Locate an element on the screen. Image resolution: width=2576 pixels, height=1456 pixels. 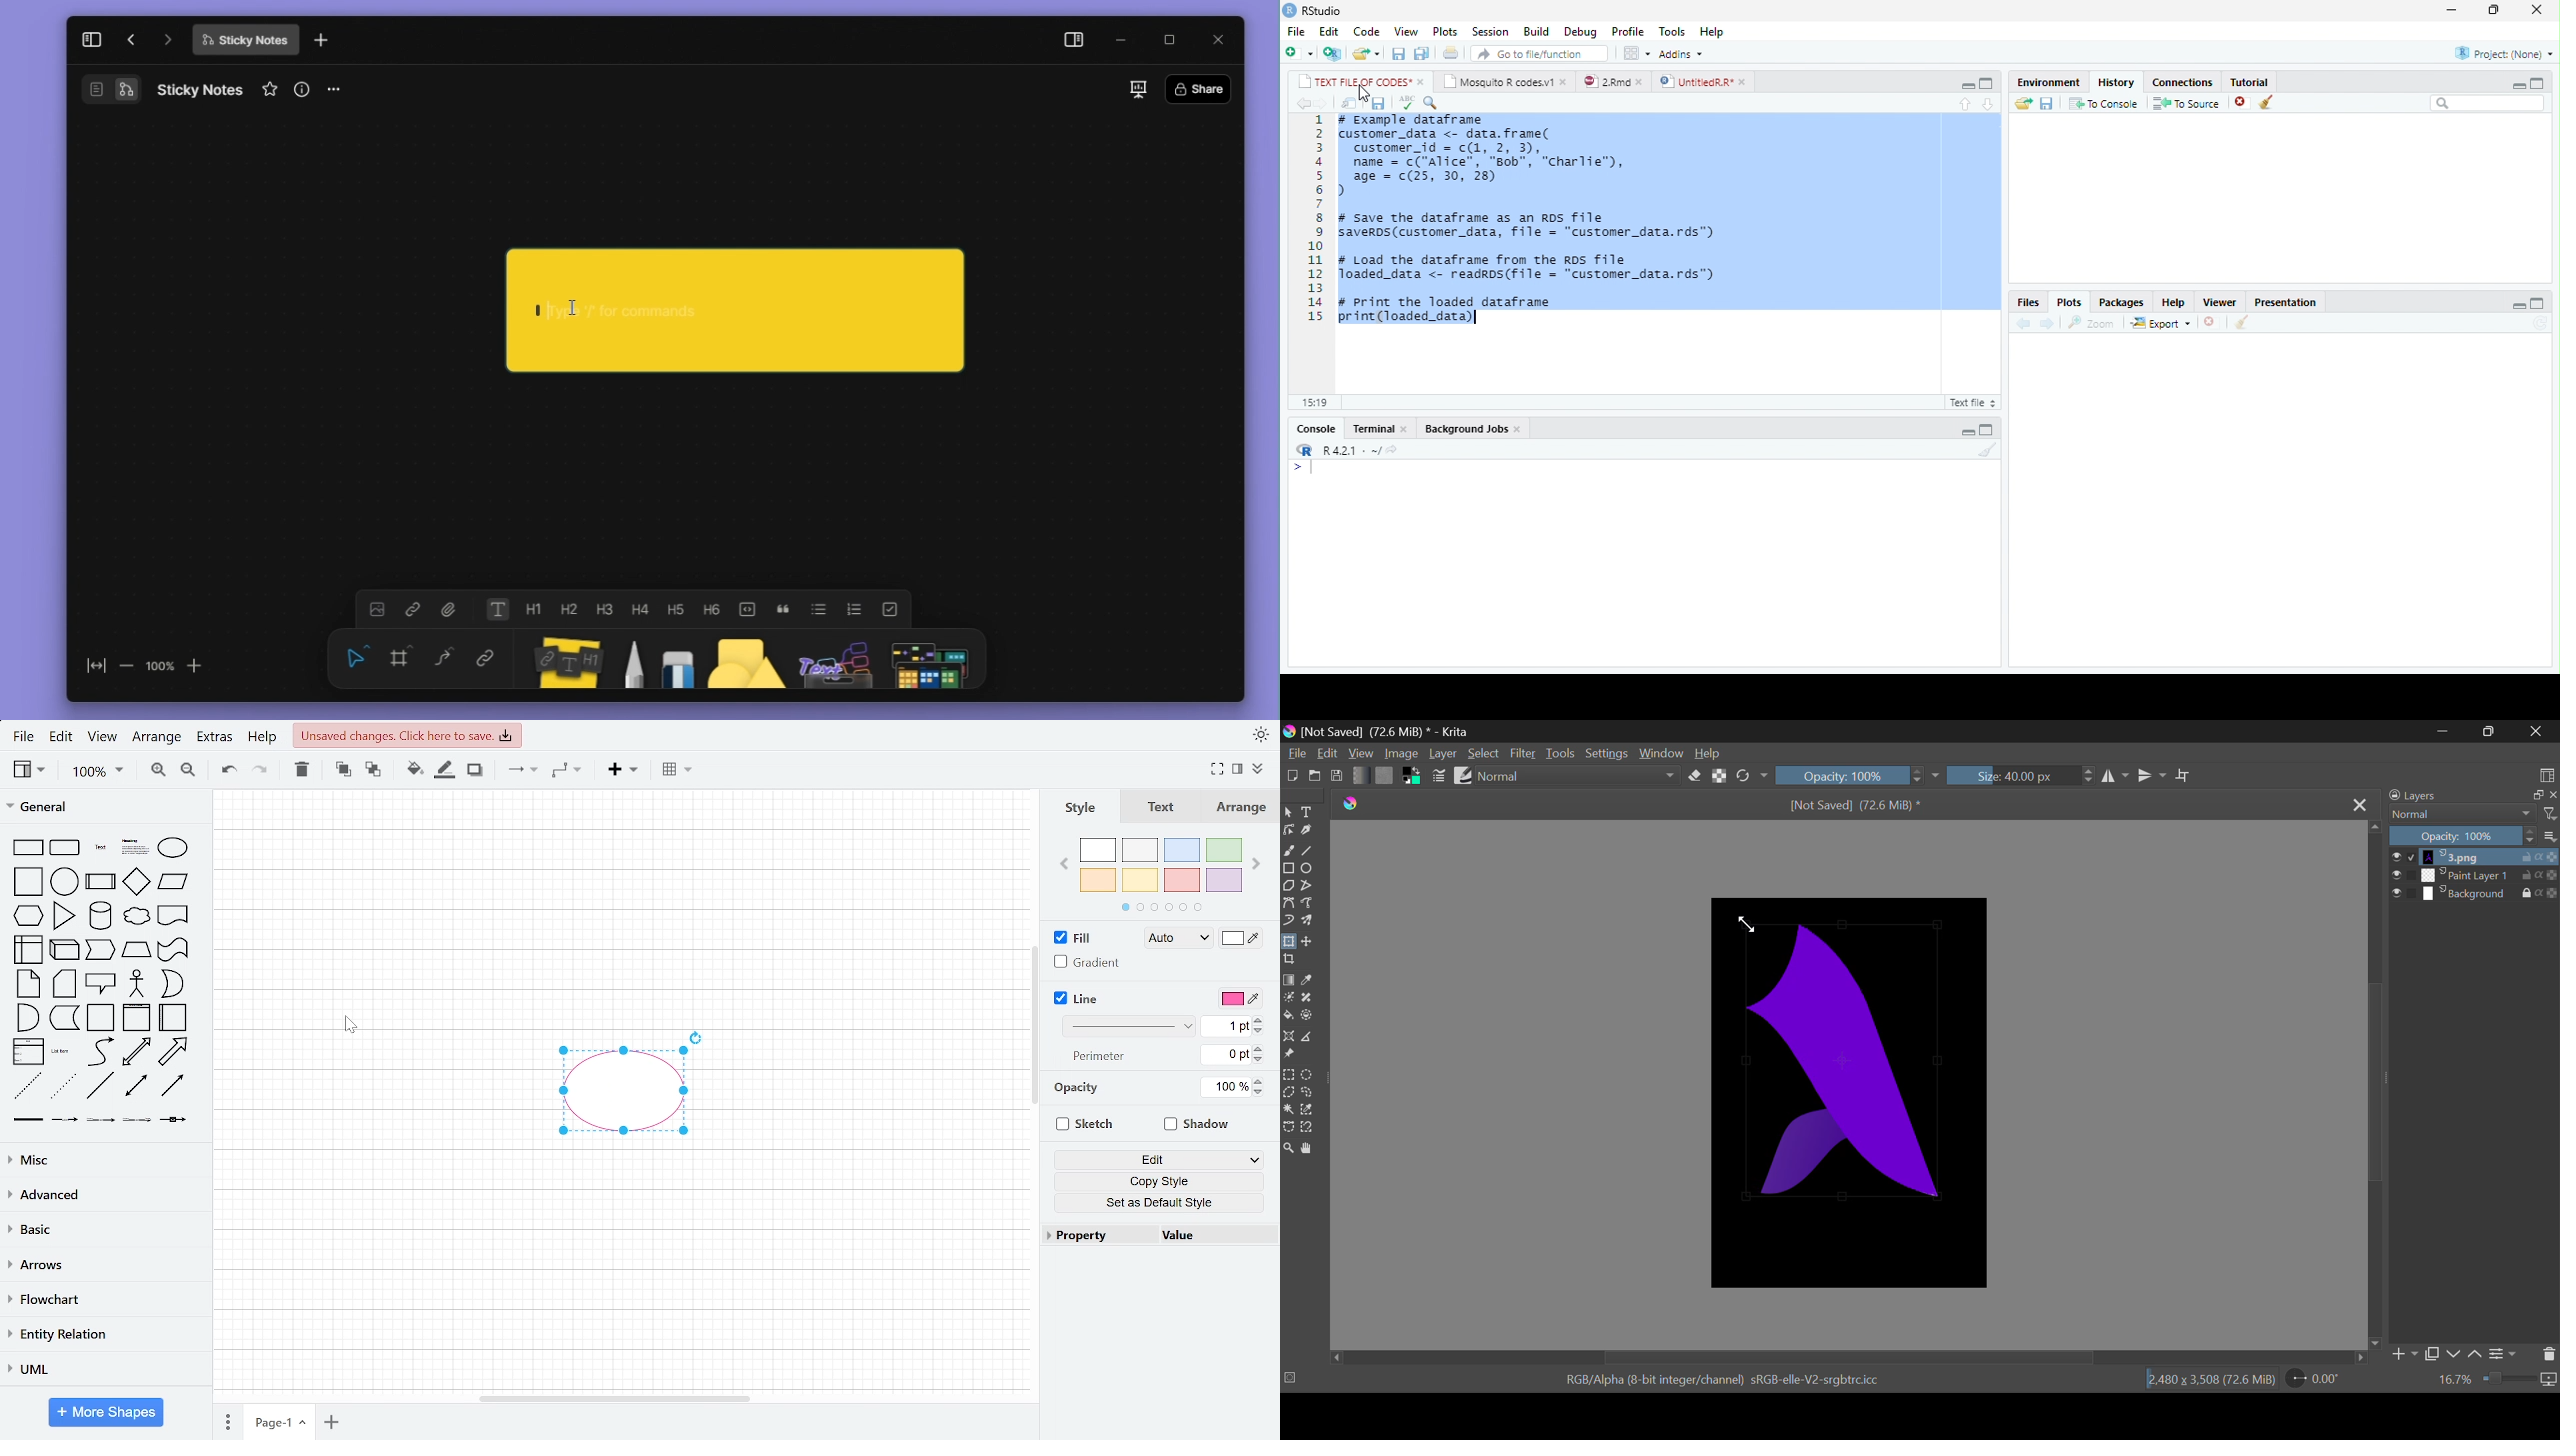
Zoom is located at coordinates (2091, 323).